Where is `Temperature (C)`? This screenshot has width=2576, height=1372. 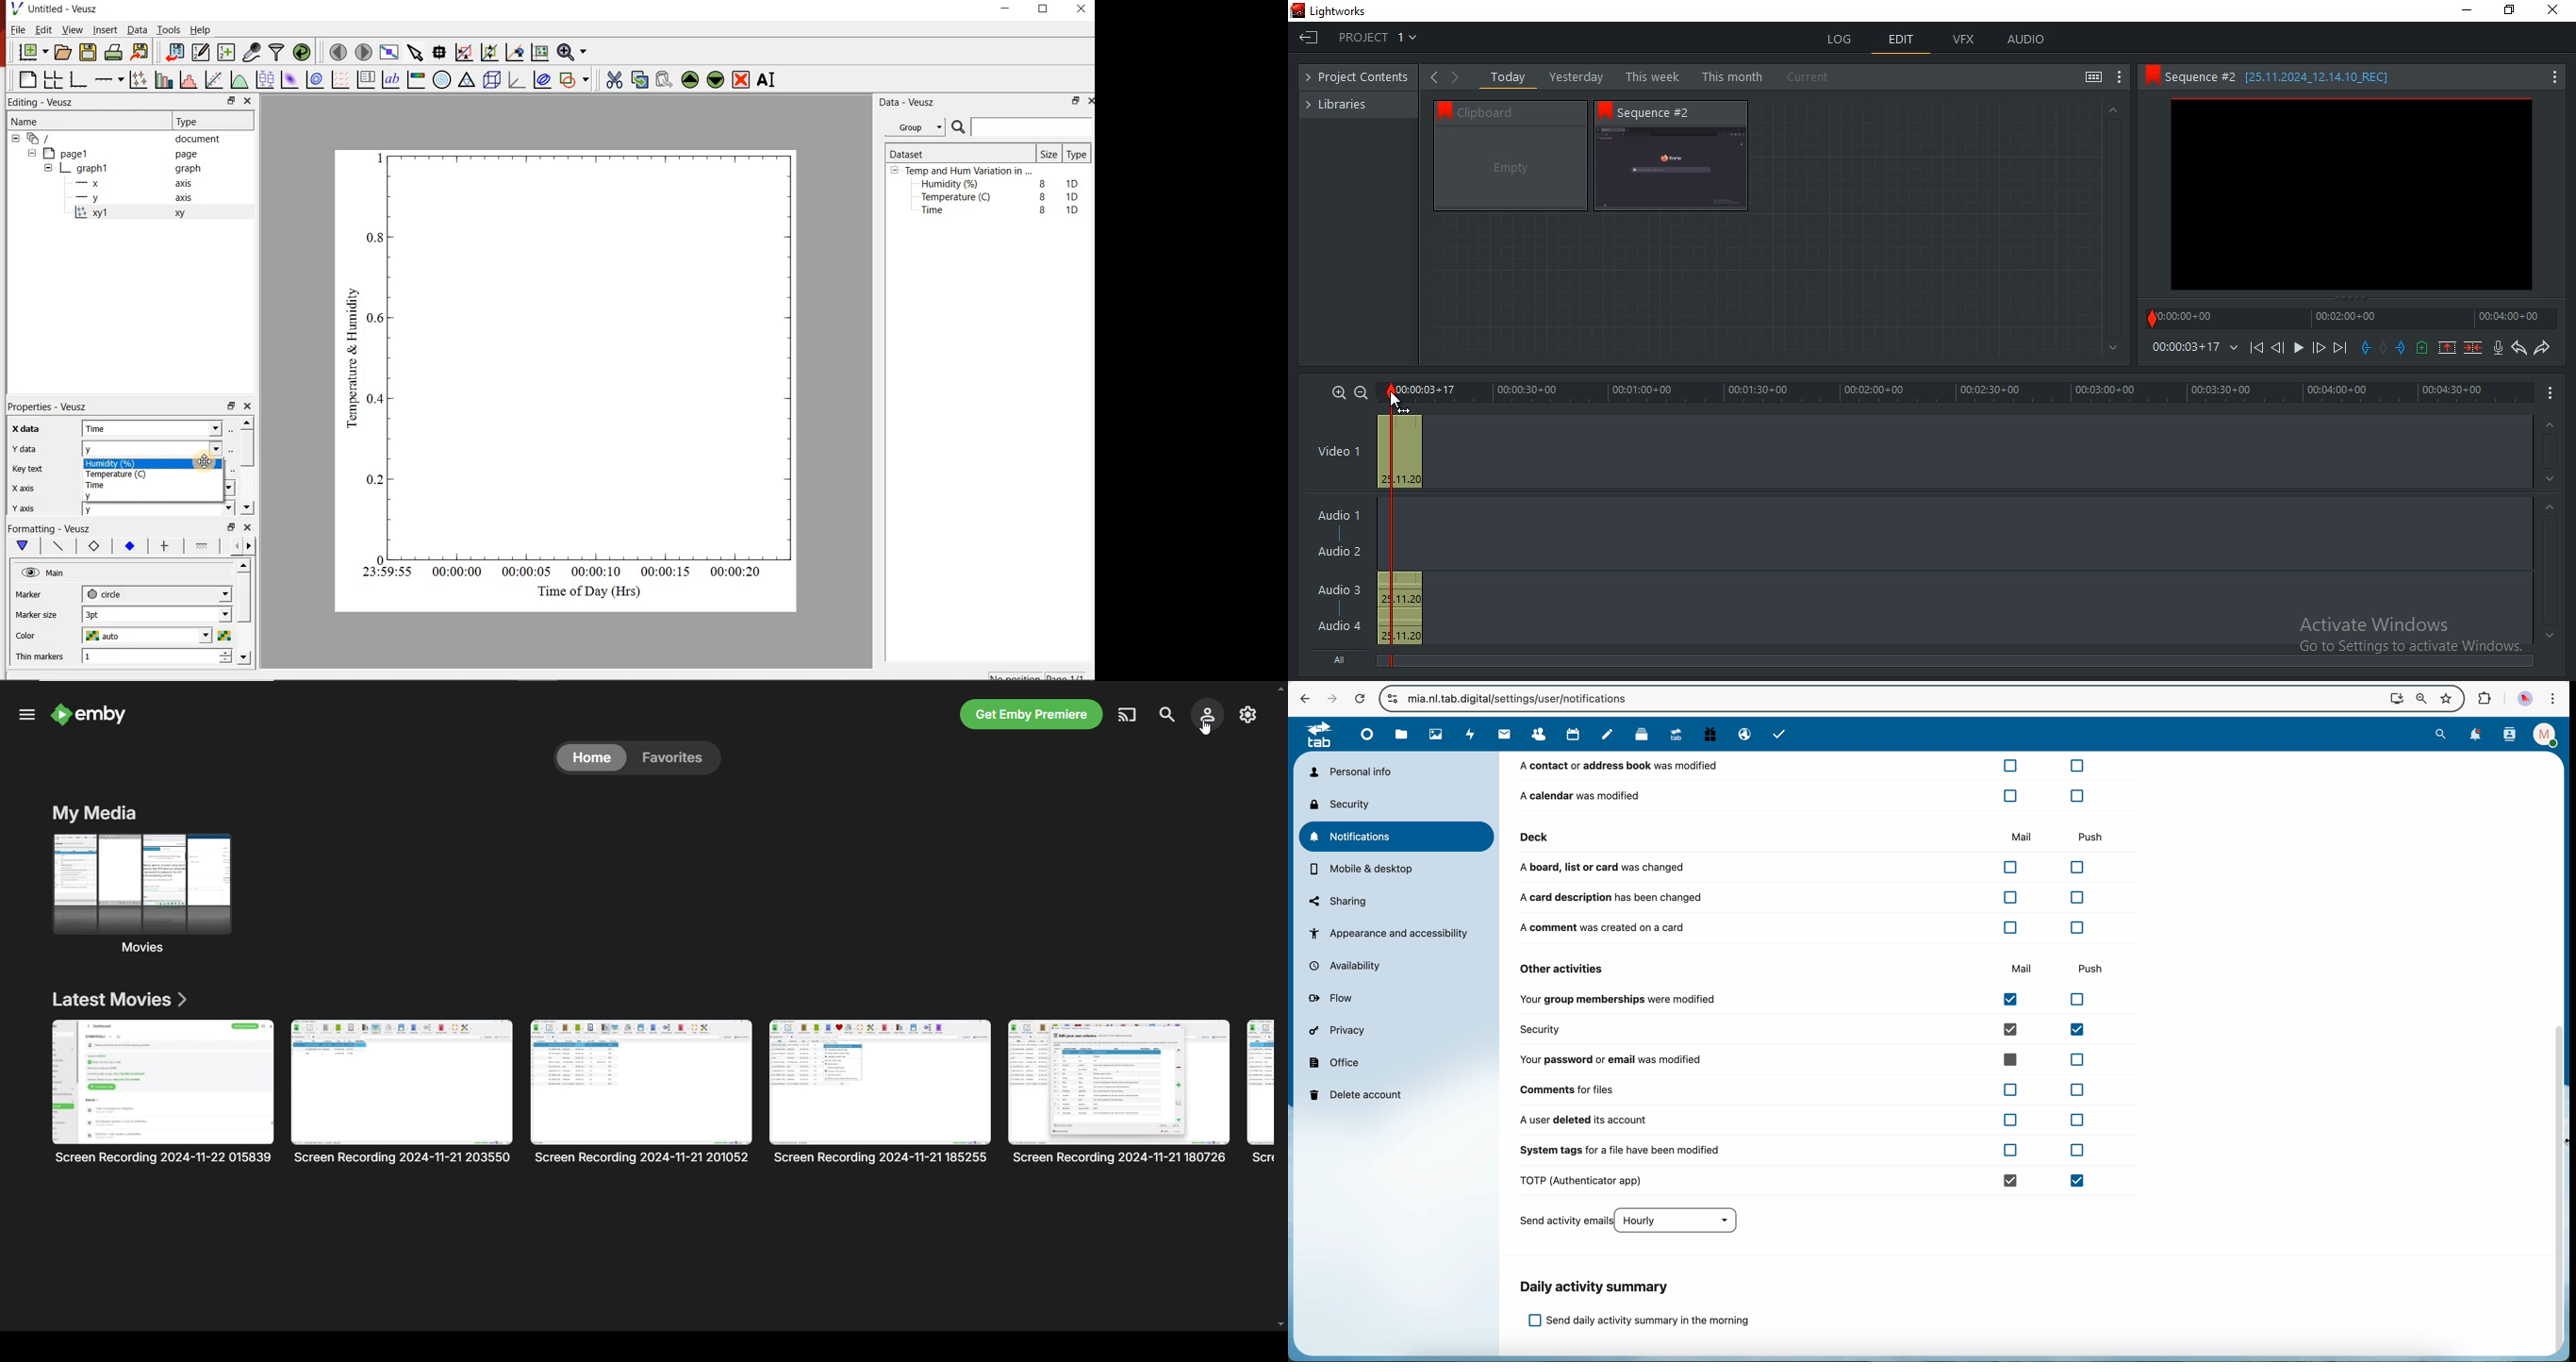 Temperature (C) is located at coordinates (959, 198).